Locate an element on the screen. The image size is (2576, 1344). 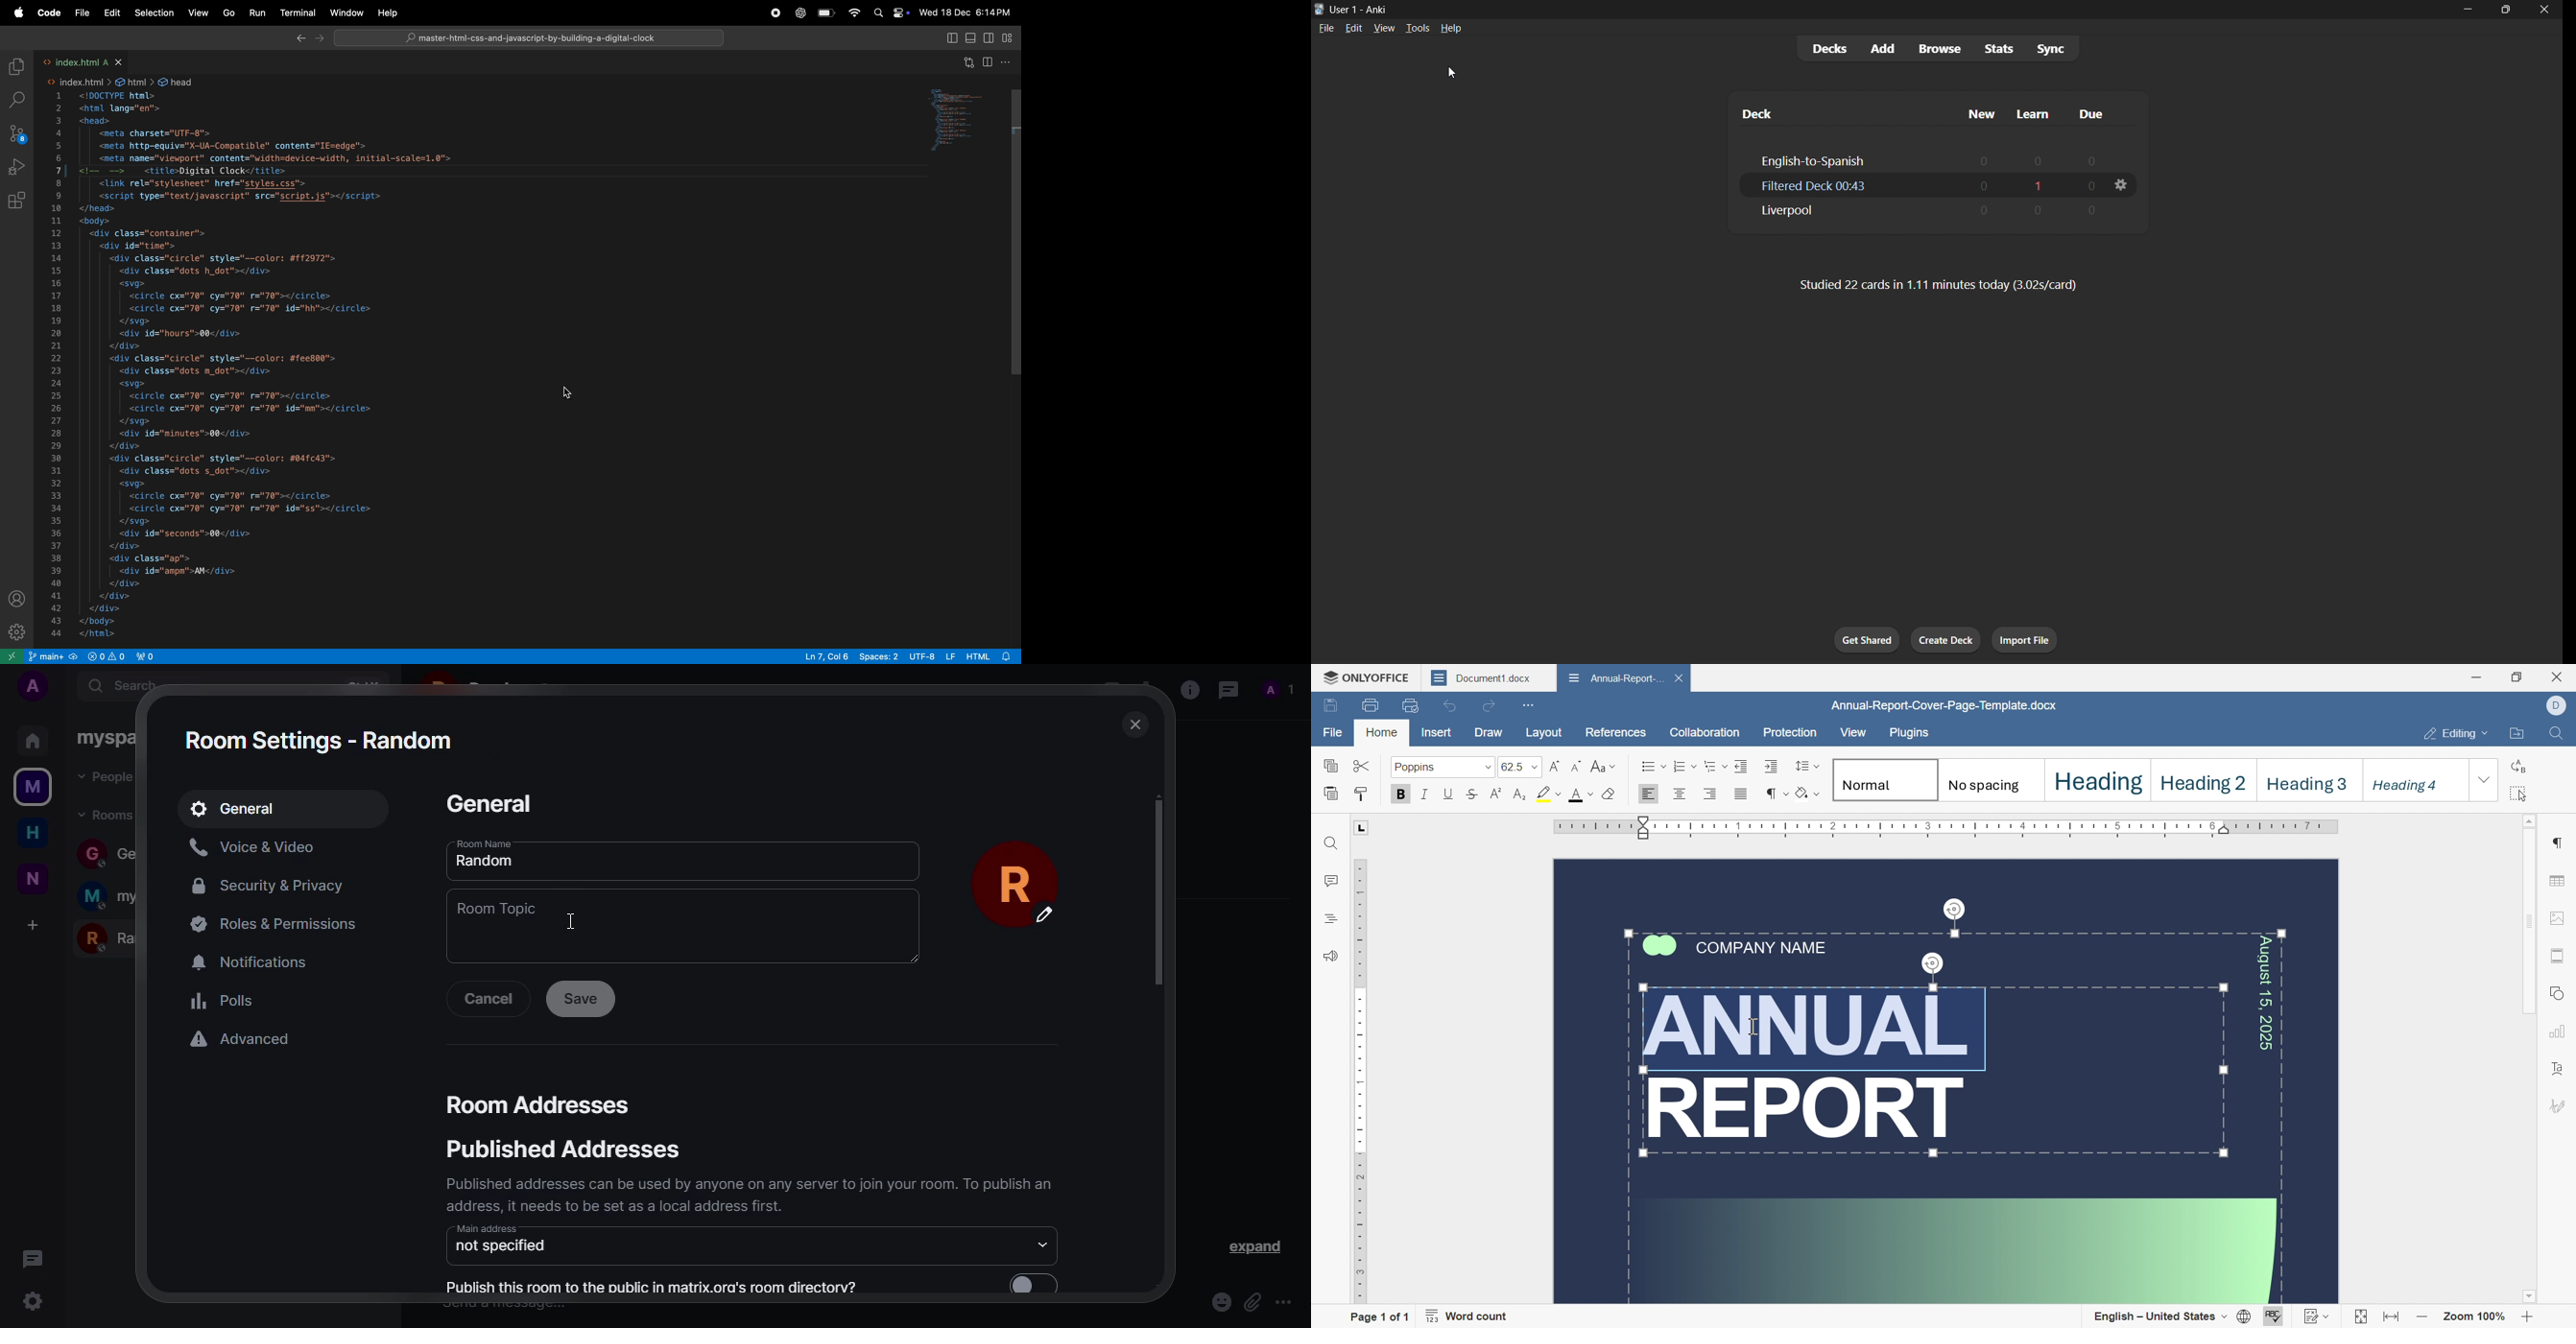
save is located at coordinates (1329, 706).